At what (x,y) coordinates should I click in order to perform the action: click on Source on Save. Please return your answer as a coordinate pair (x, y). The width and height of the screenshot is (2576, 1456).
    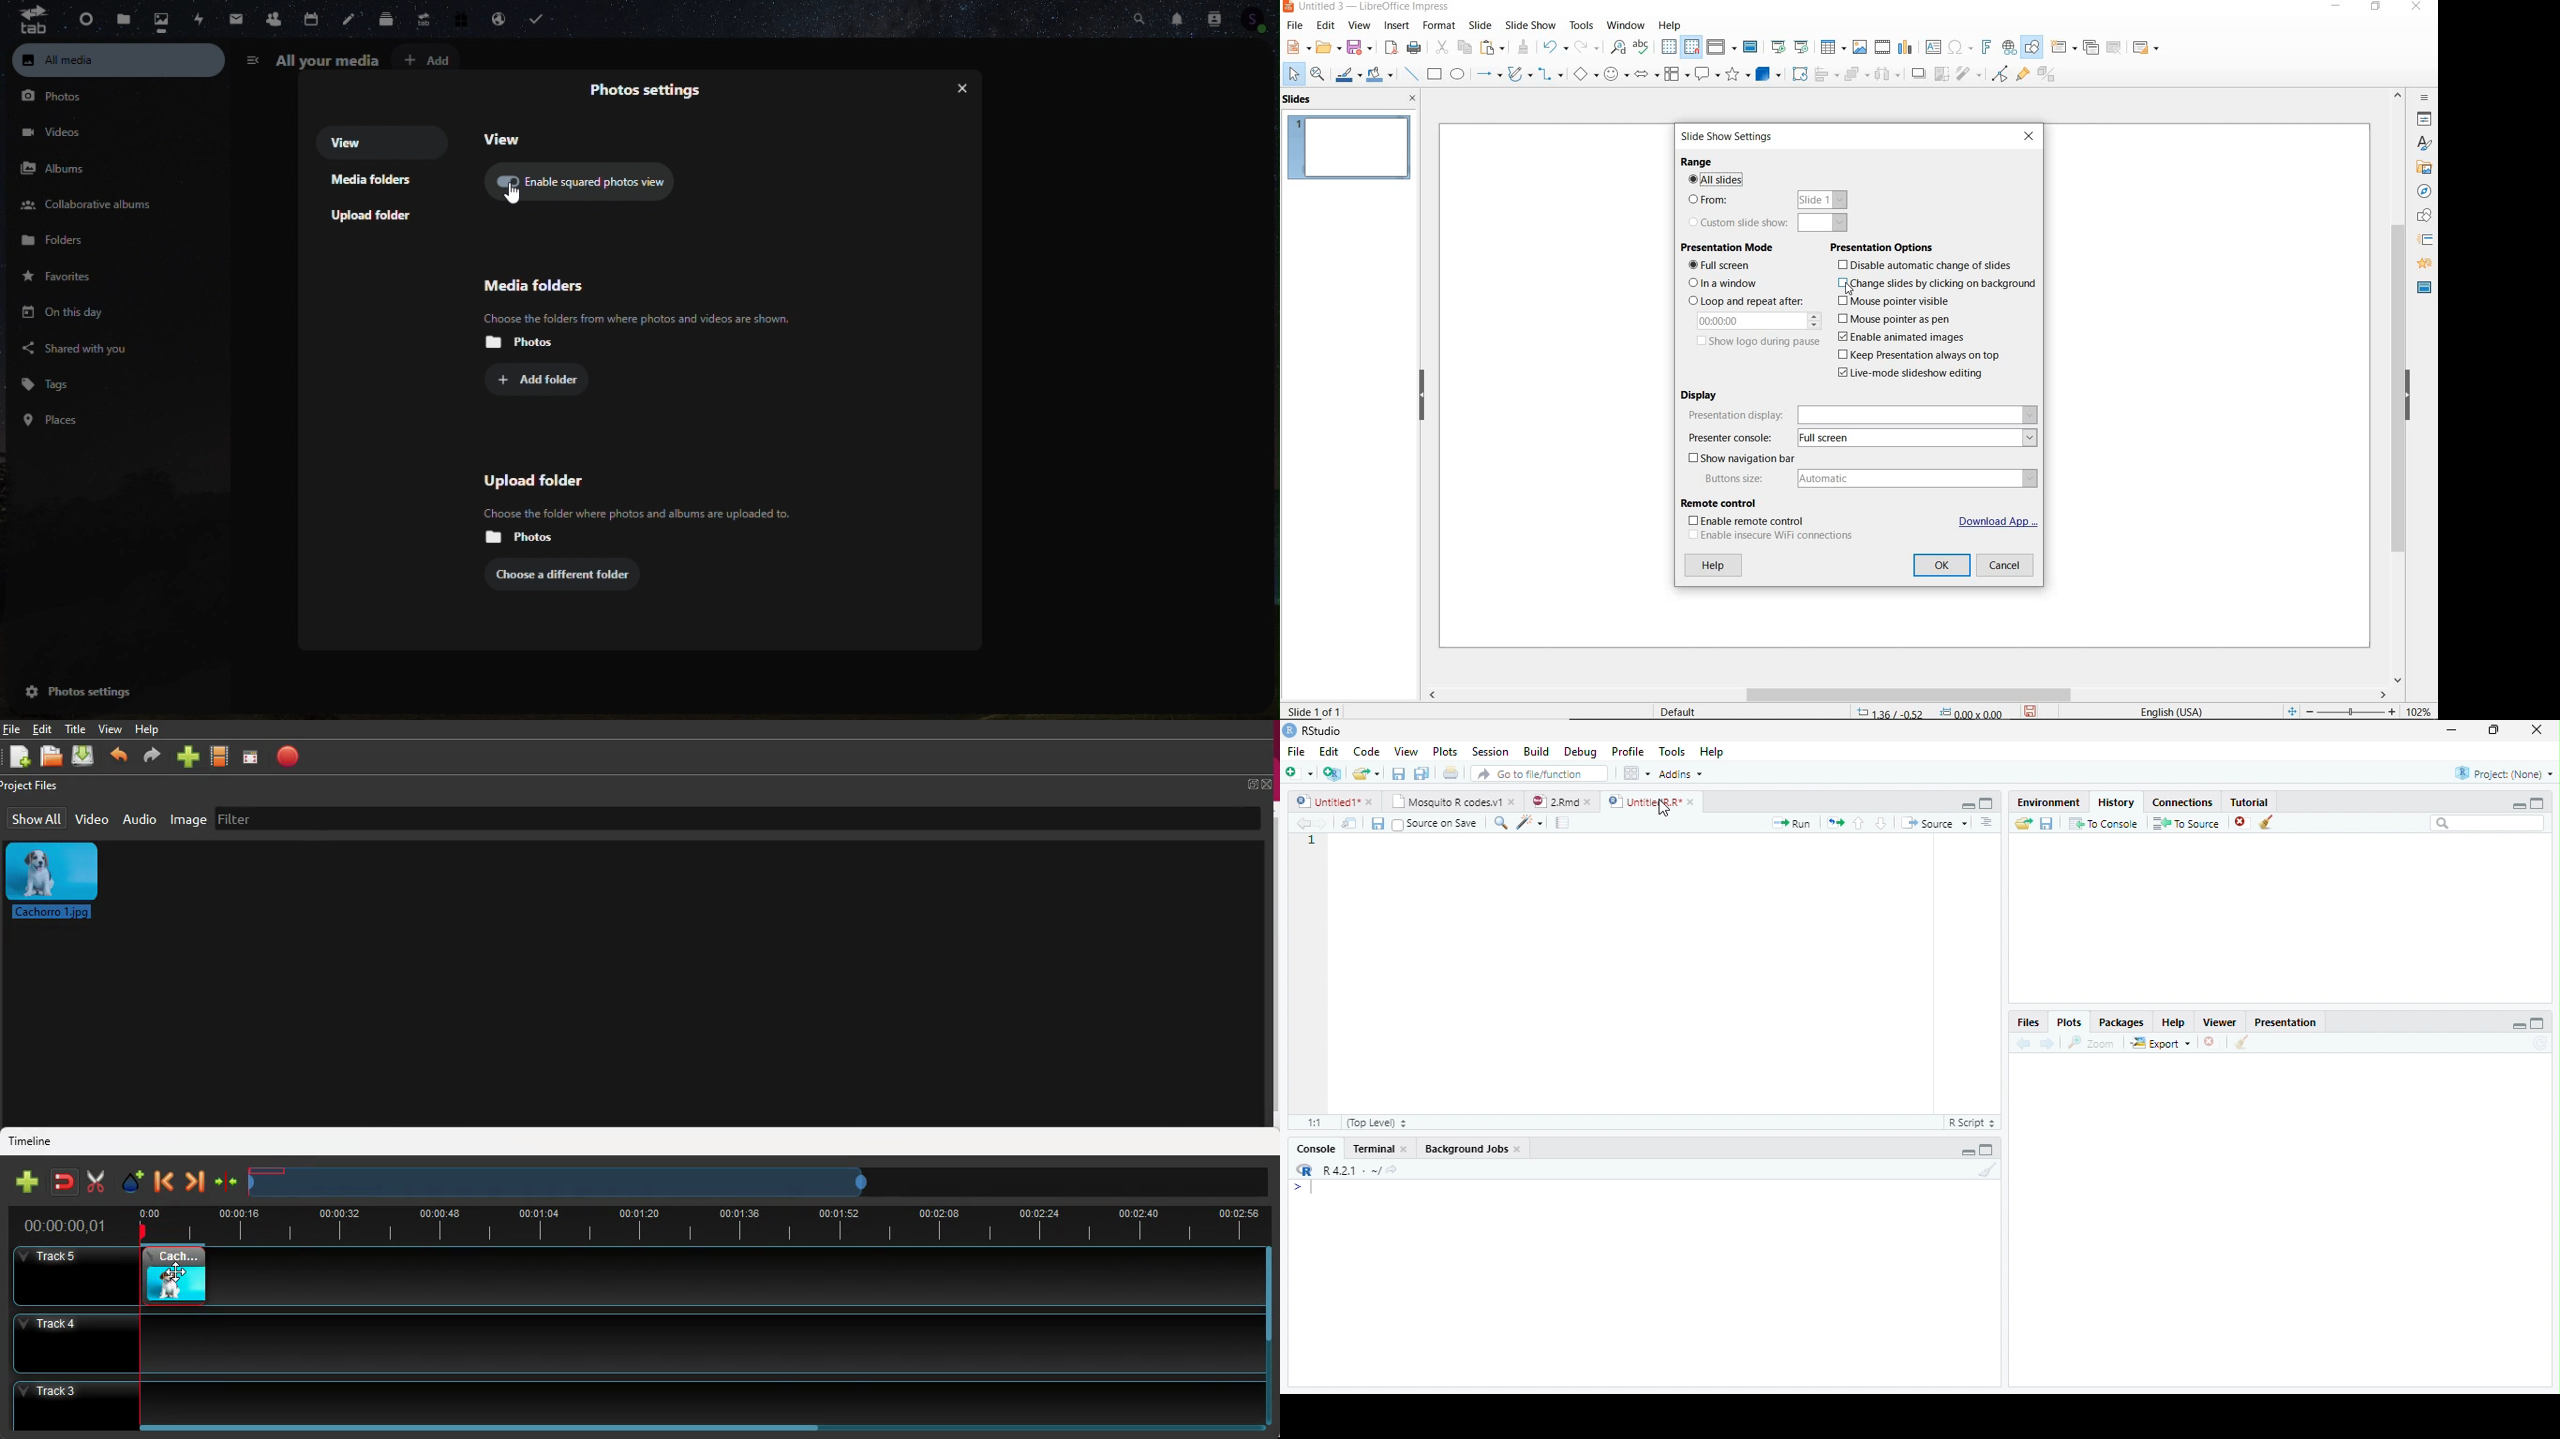
    Looking at the image, I should click on (1437, 824).